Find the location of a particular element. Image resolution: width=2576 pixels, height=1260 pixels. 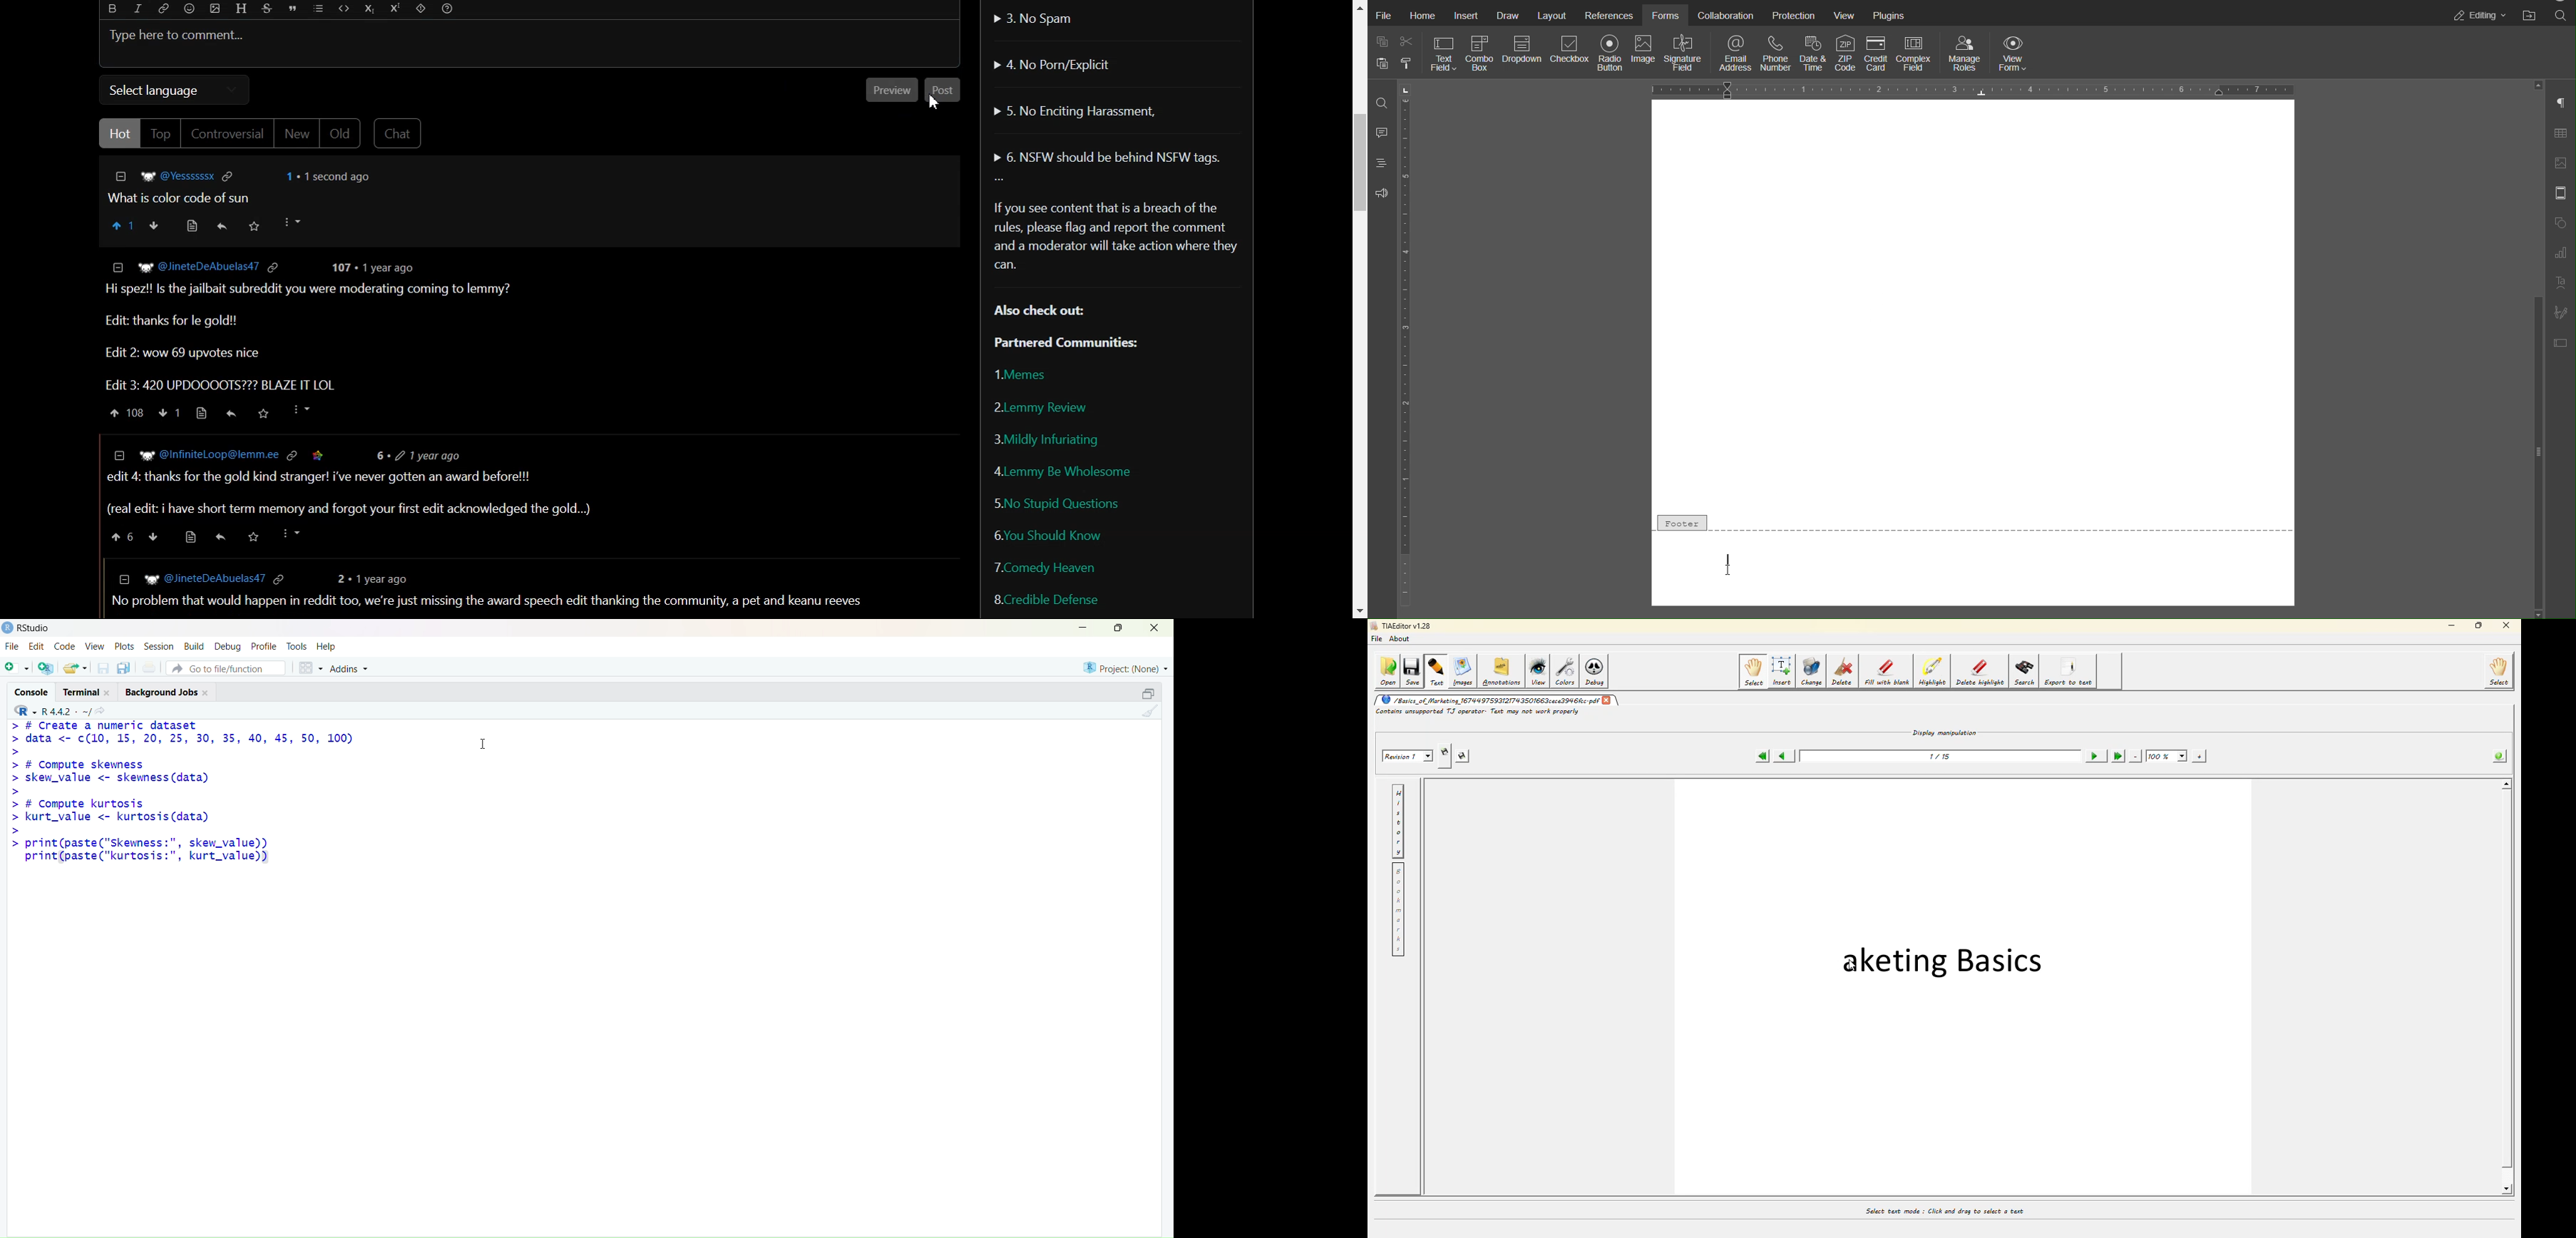

Plots is located at coordinates (125, 647).